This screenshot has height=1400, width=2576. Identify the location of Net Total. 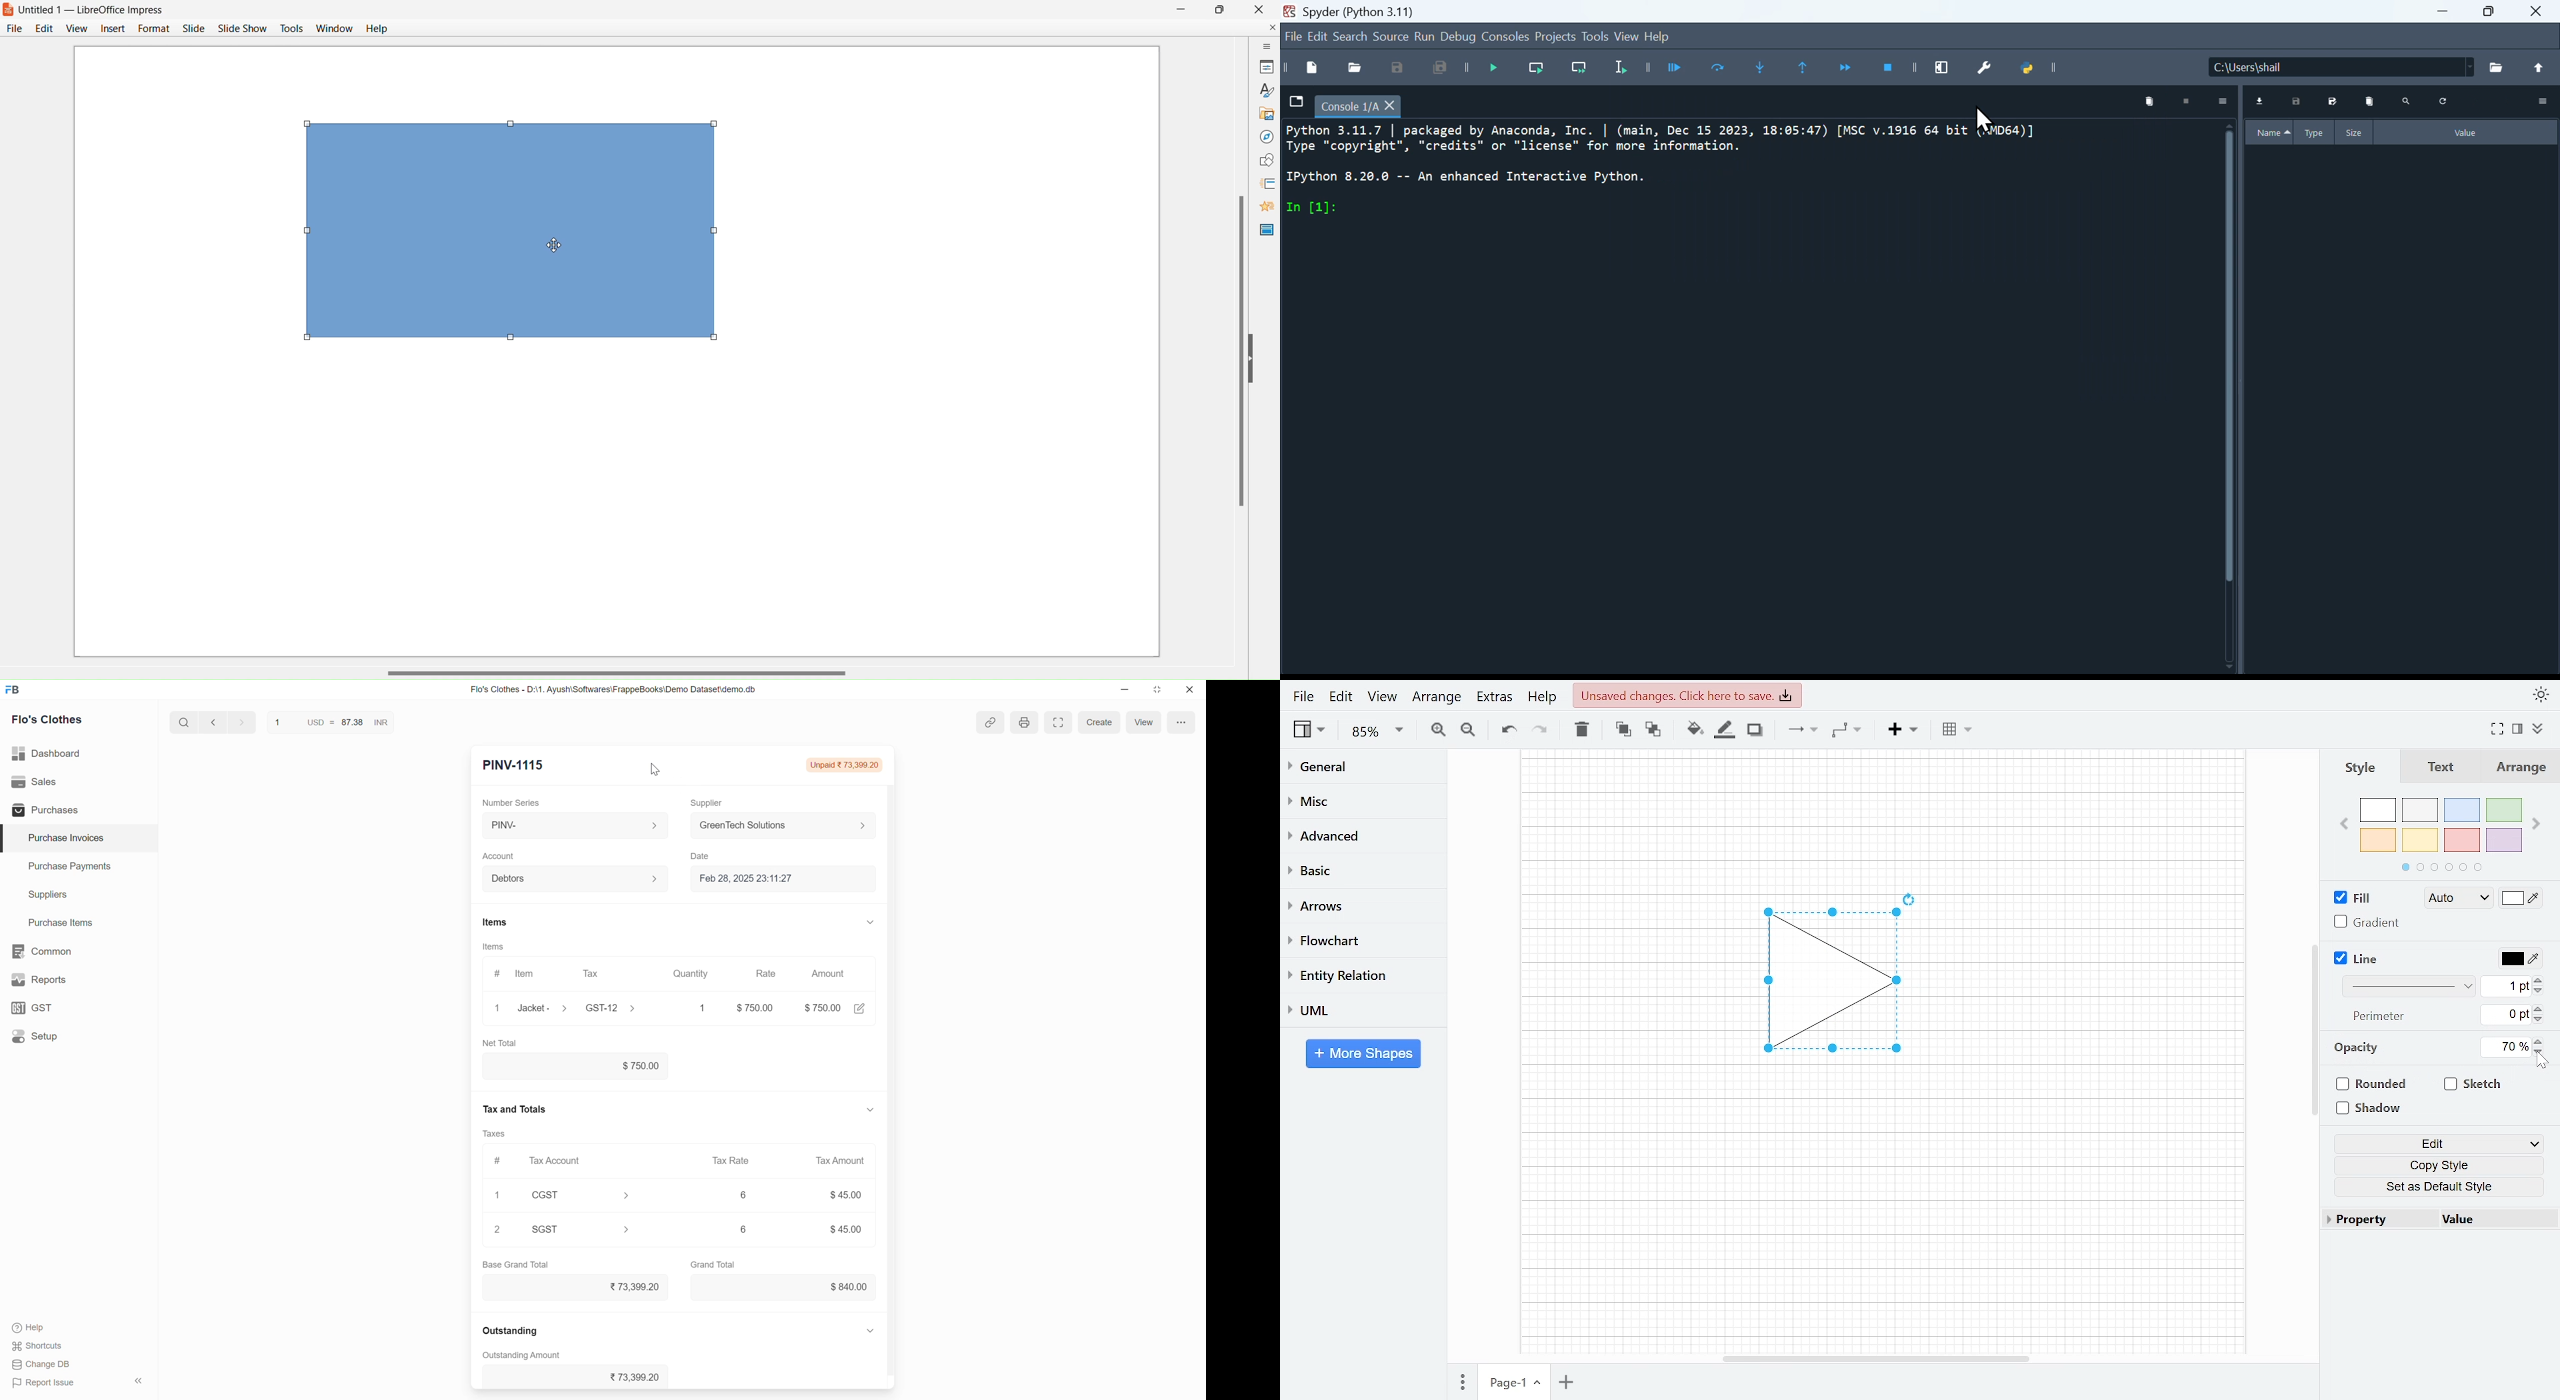
(500, 1042).